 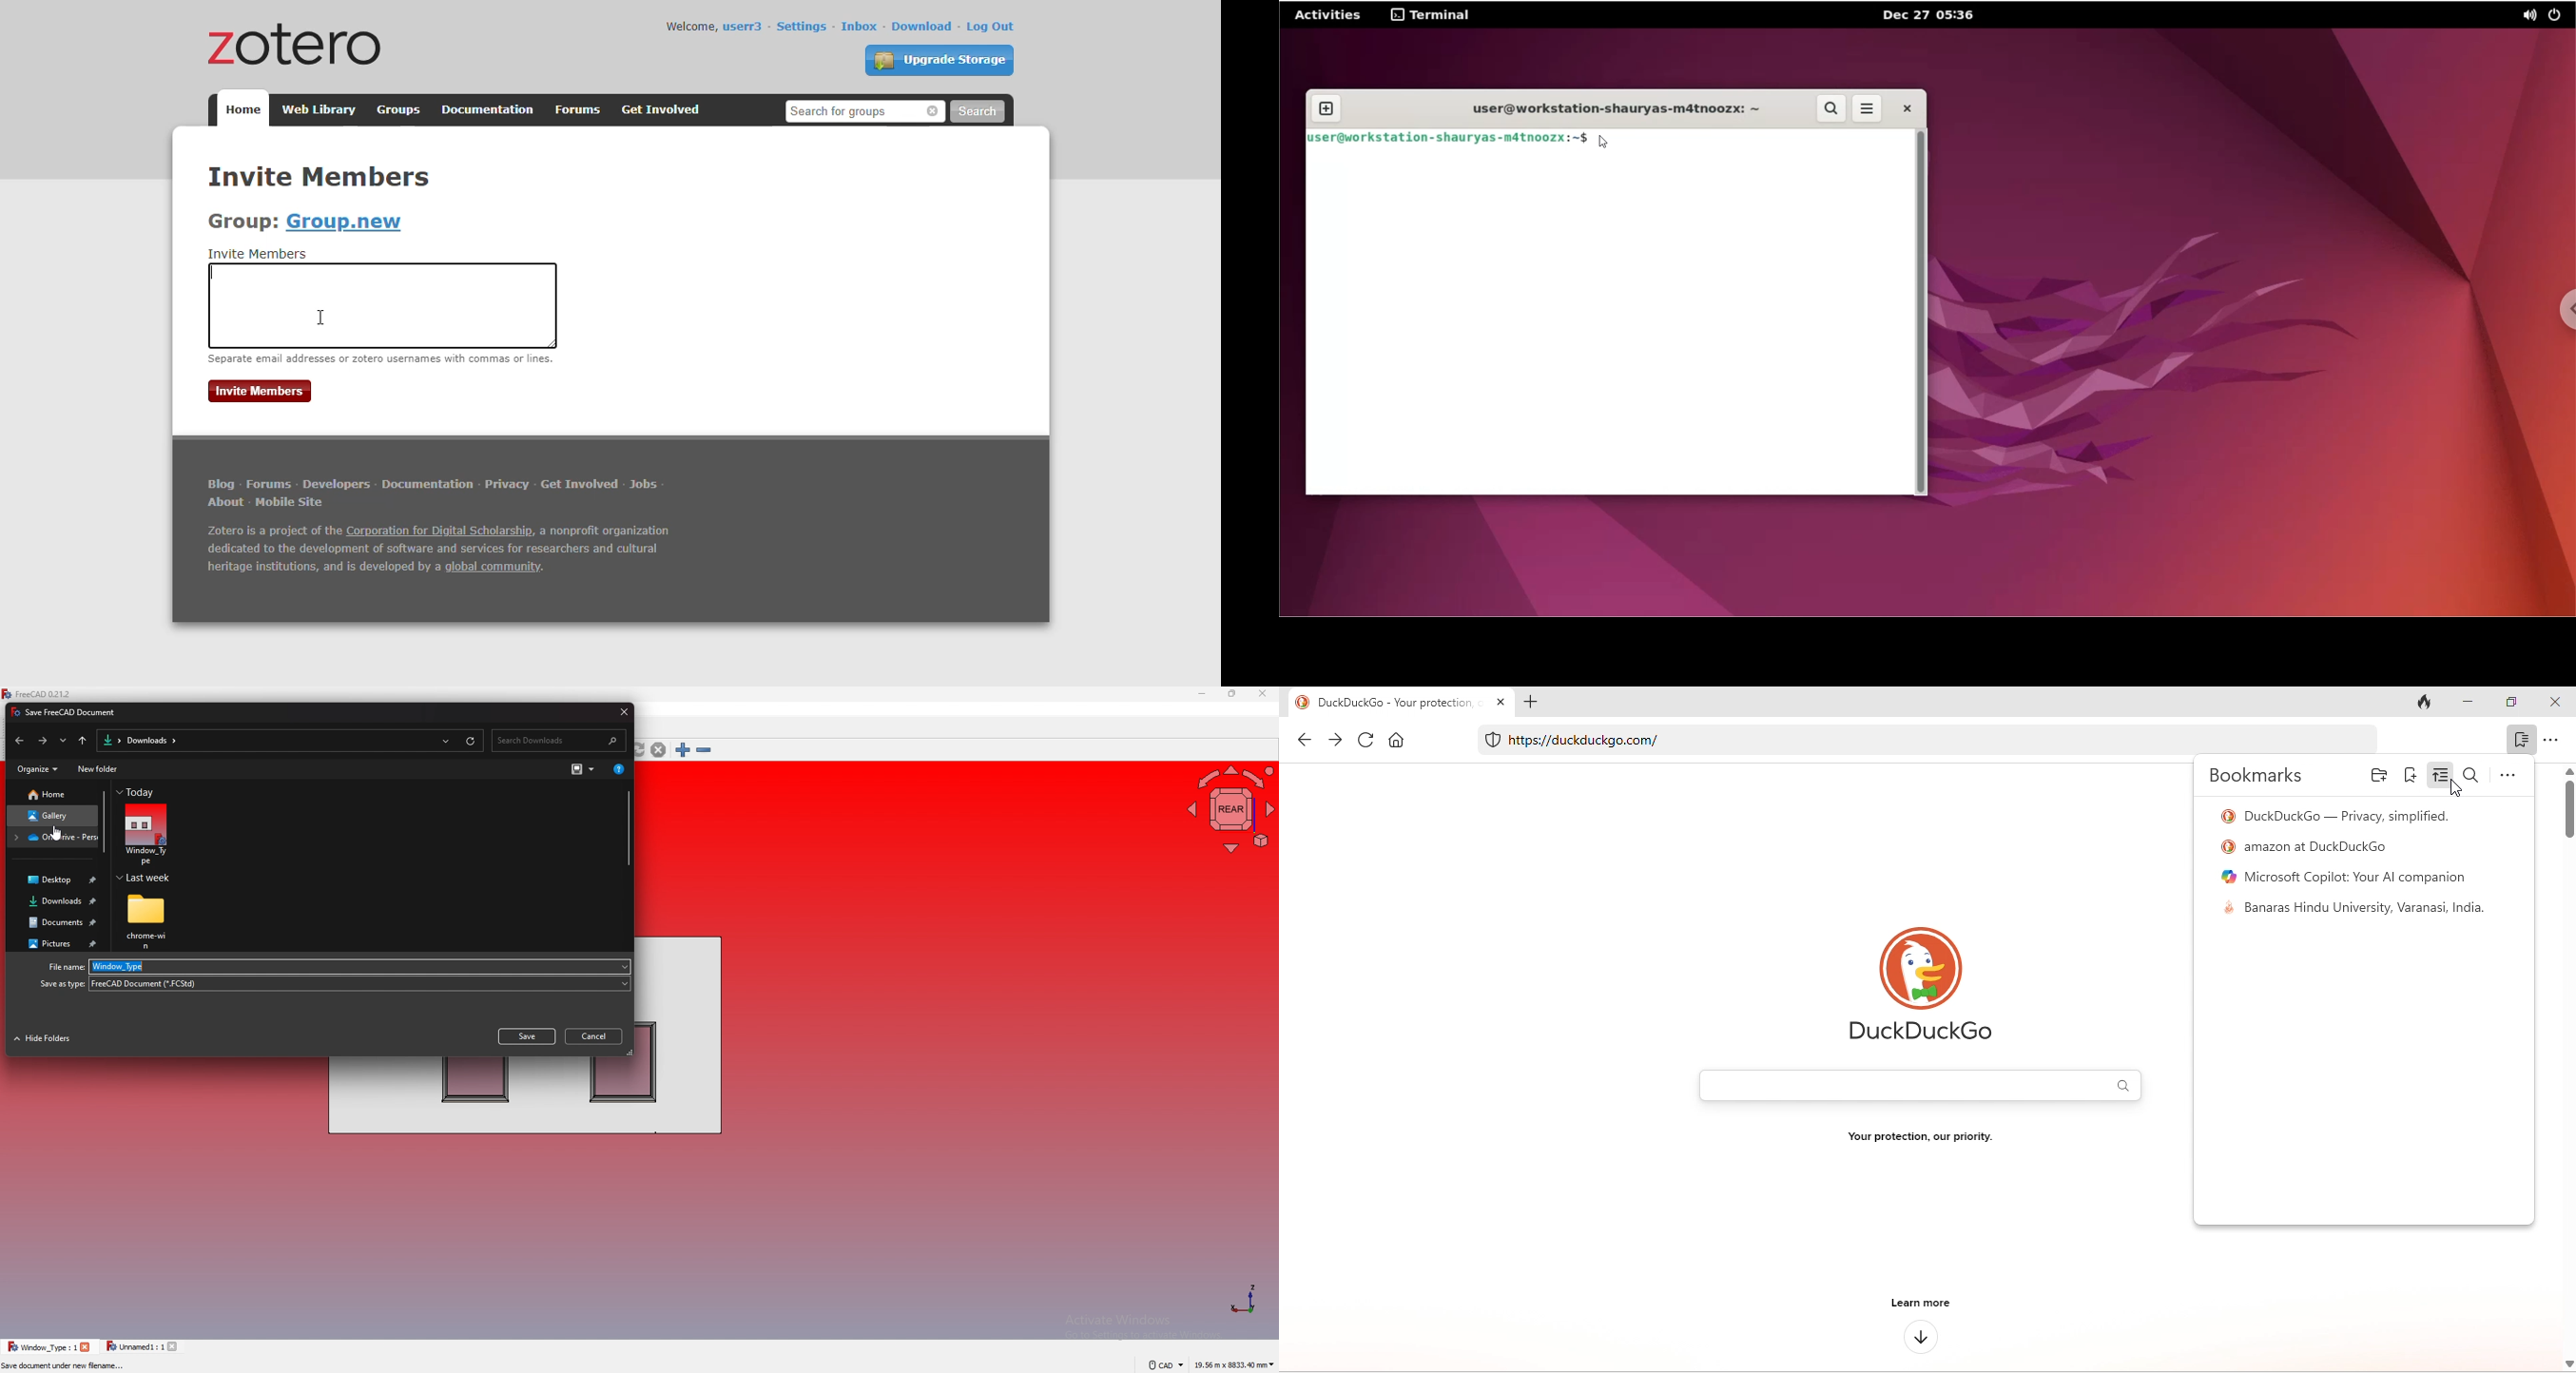 What do you see at coordinates (103, 823) in the screenshot?
I see `scroll bar` at bounding box center [103, 823].